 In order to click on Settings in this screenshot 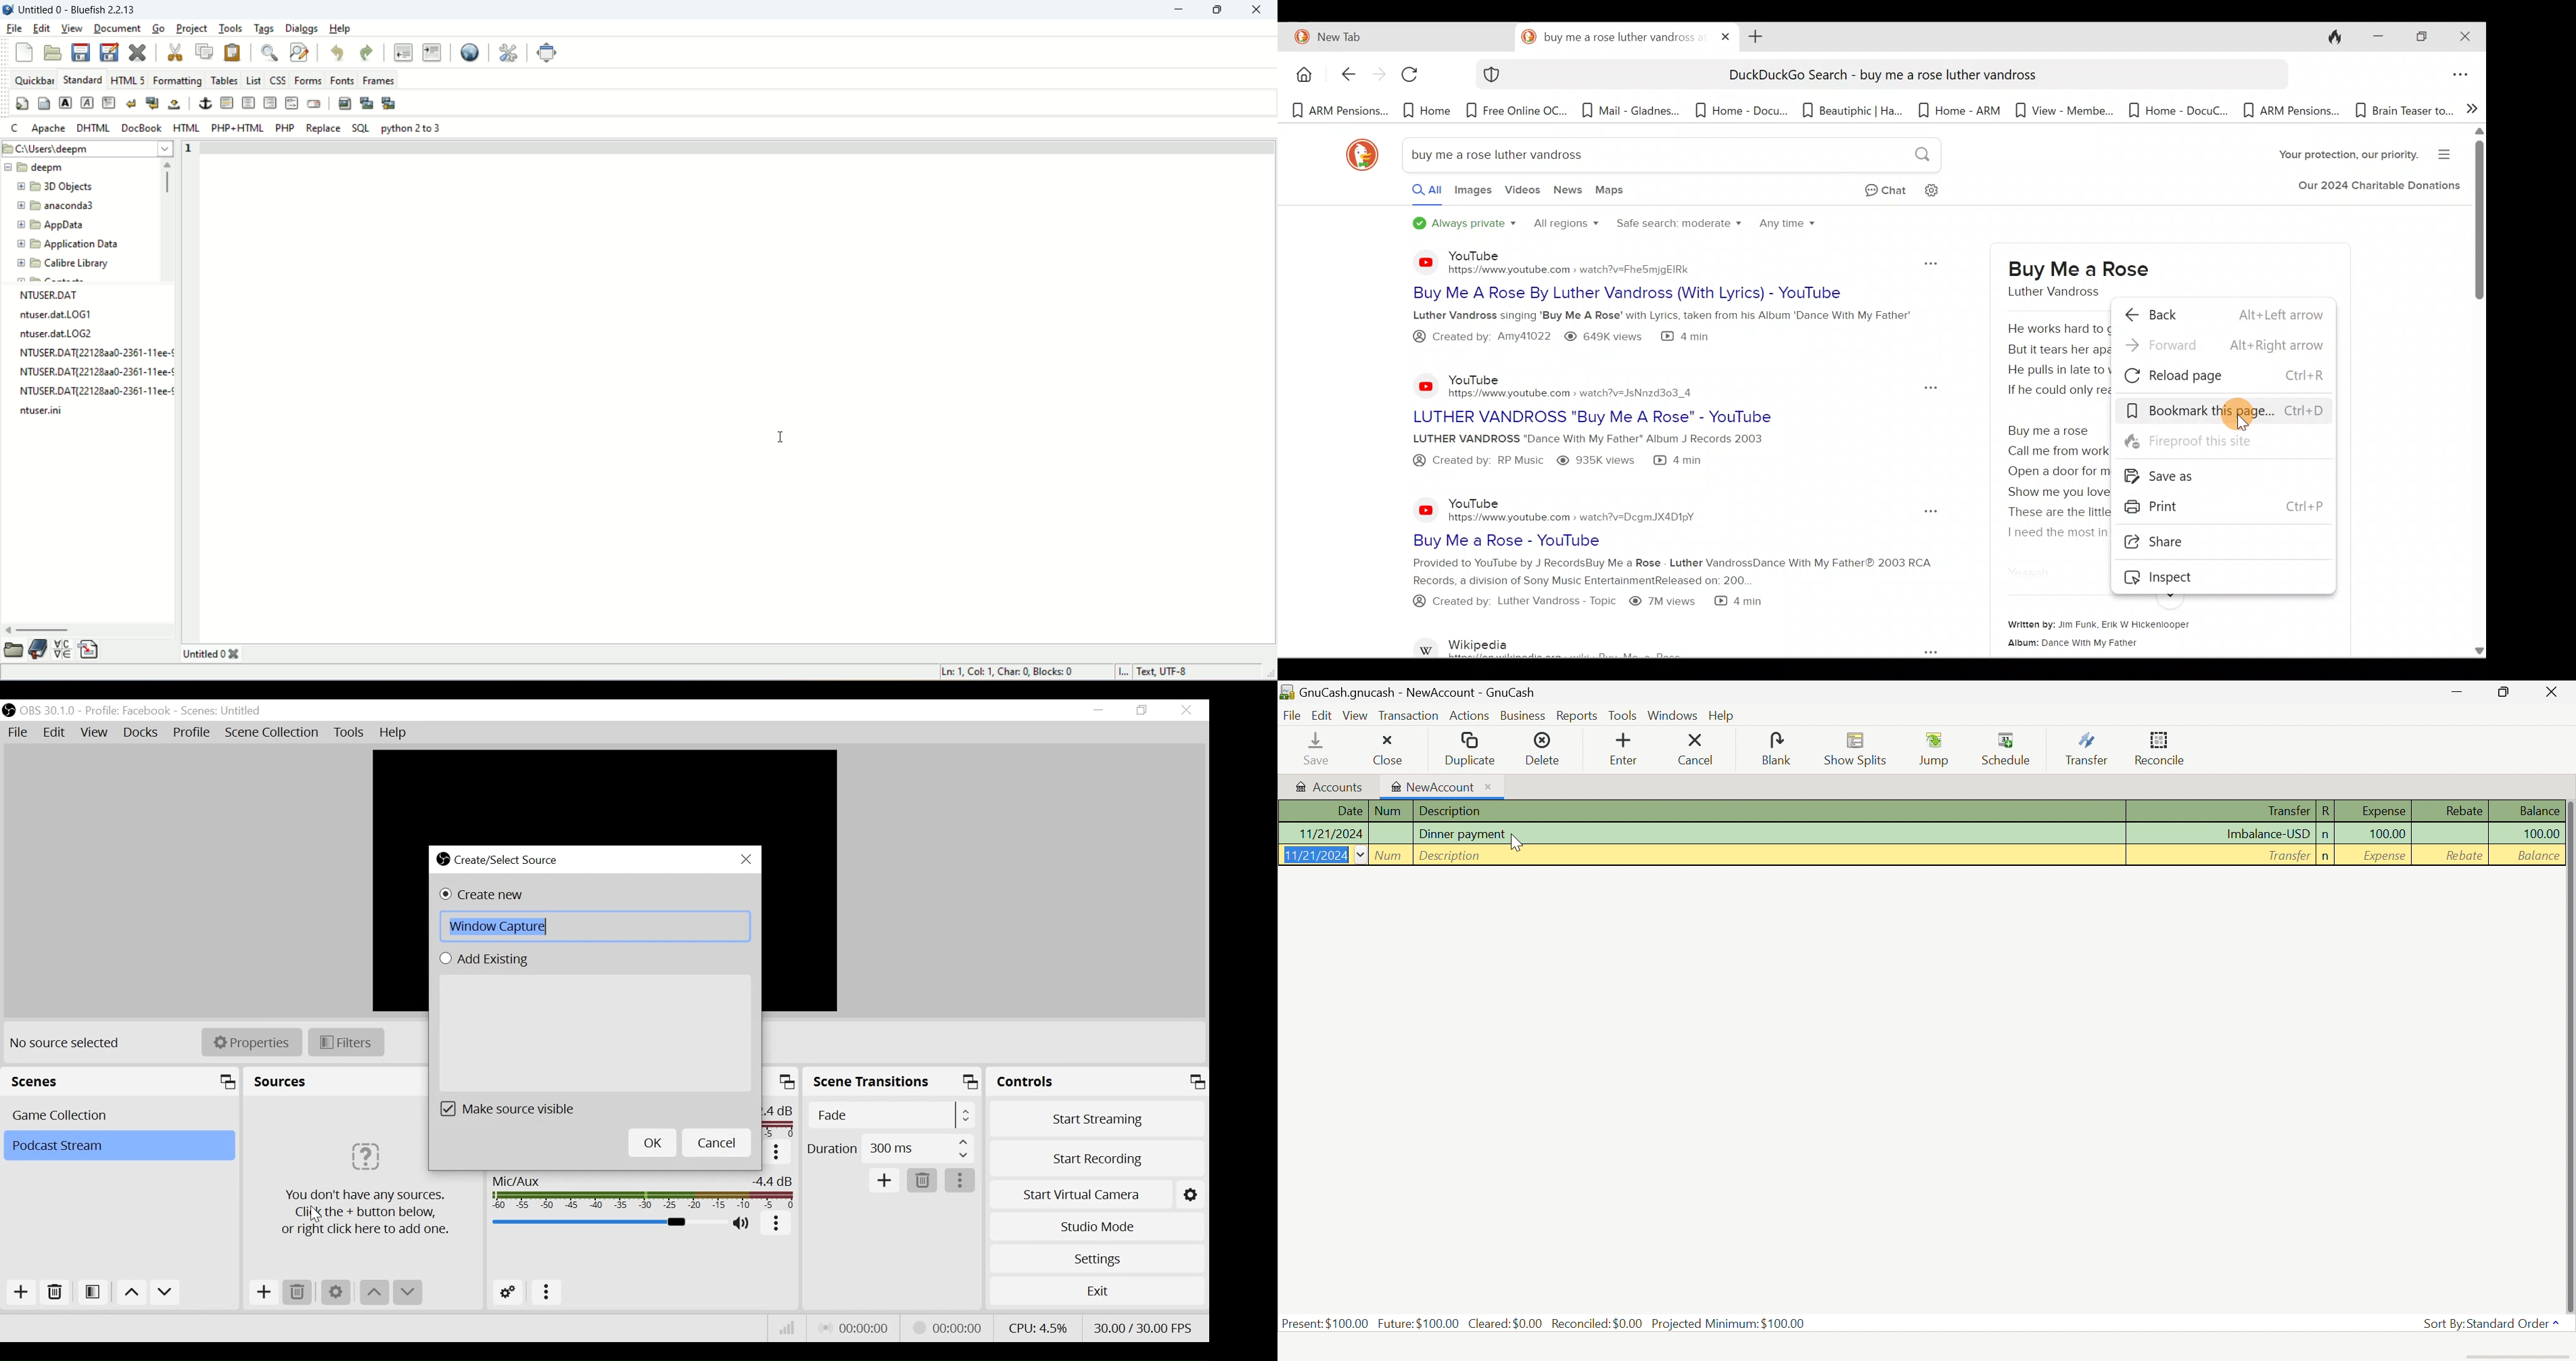, I will do `click(335, 1294)`.